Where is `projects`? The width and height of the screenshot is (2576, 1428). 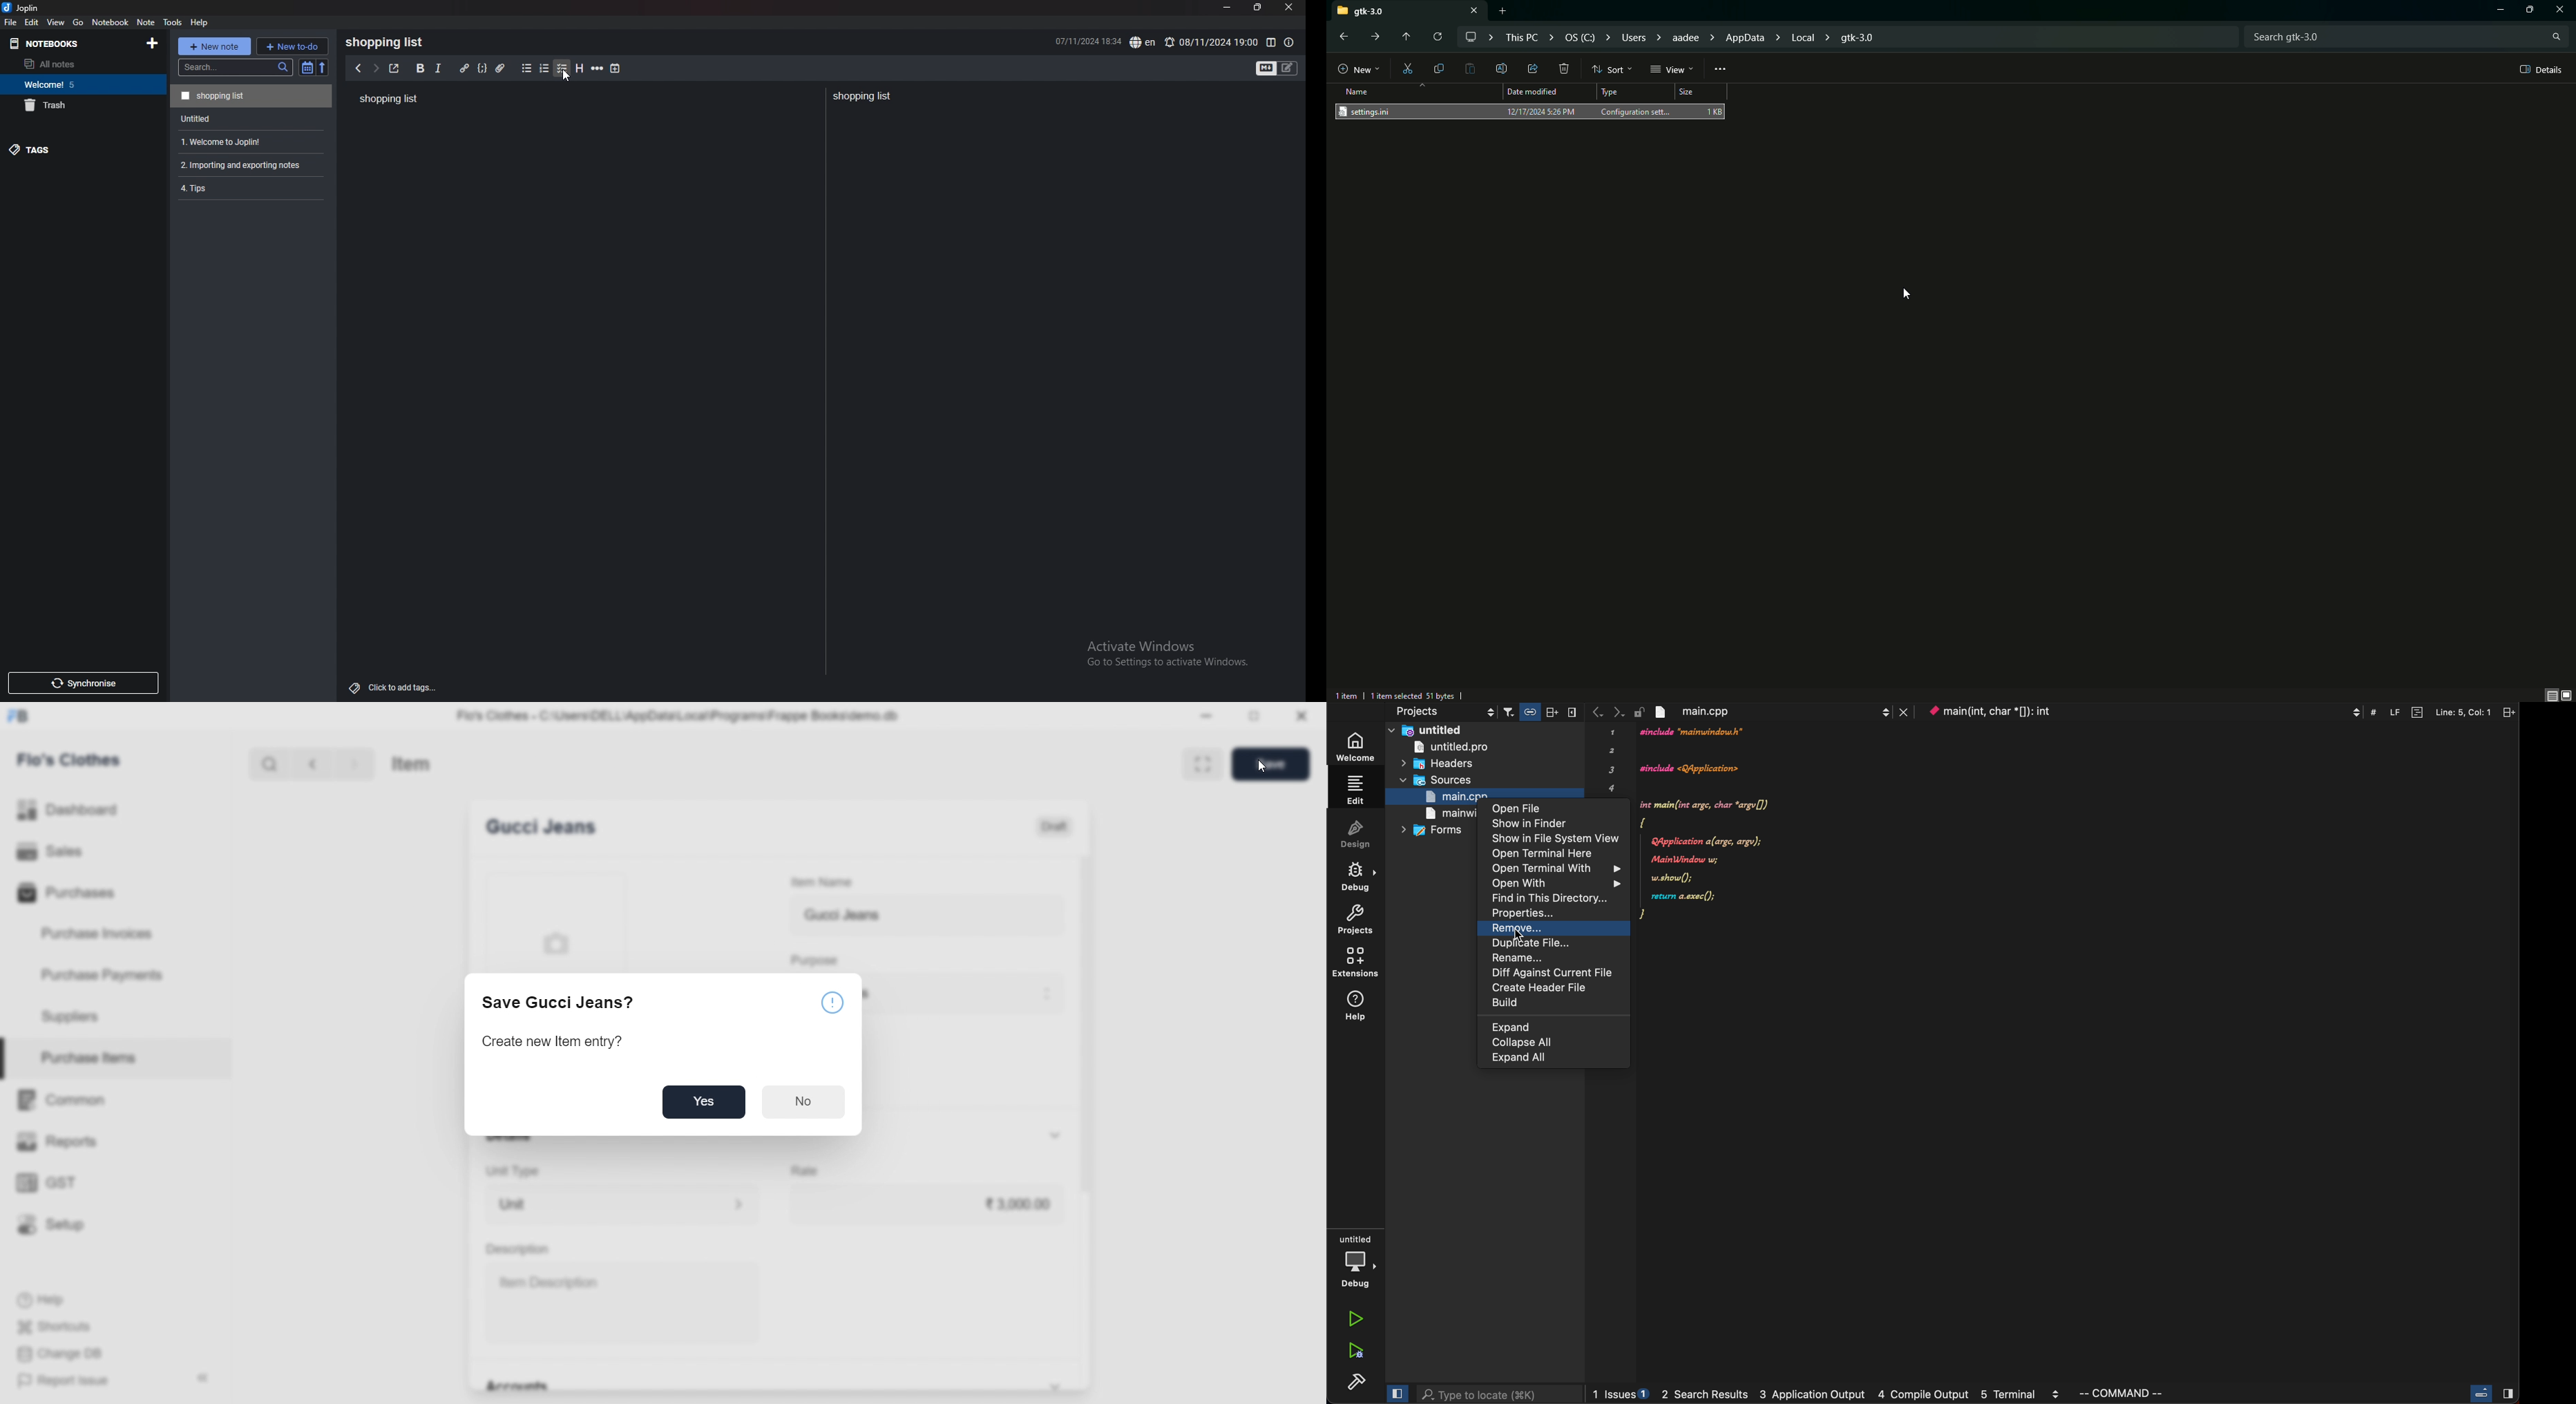 projects is located at coordinates (1421, 712).